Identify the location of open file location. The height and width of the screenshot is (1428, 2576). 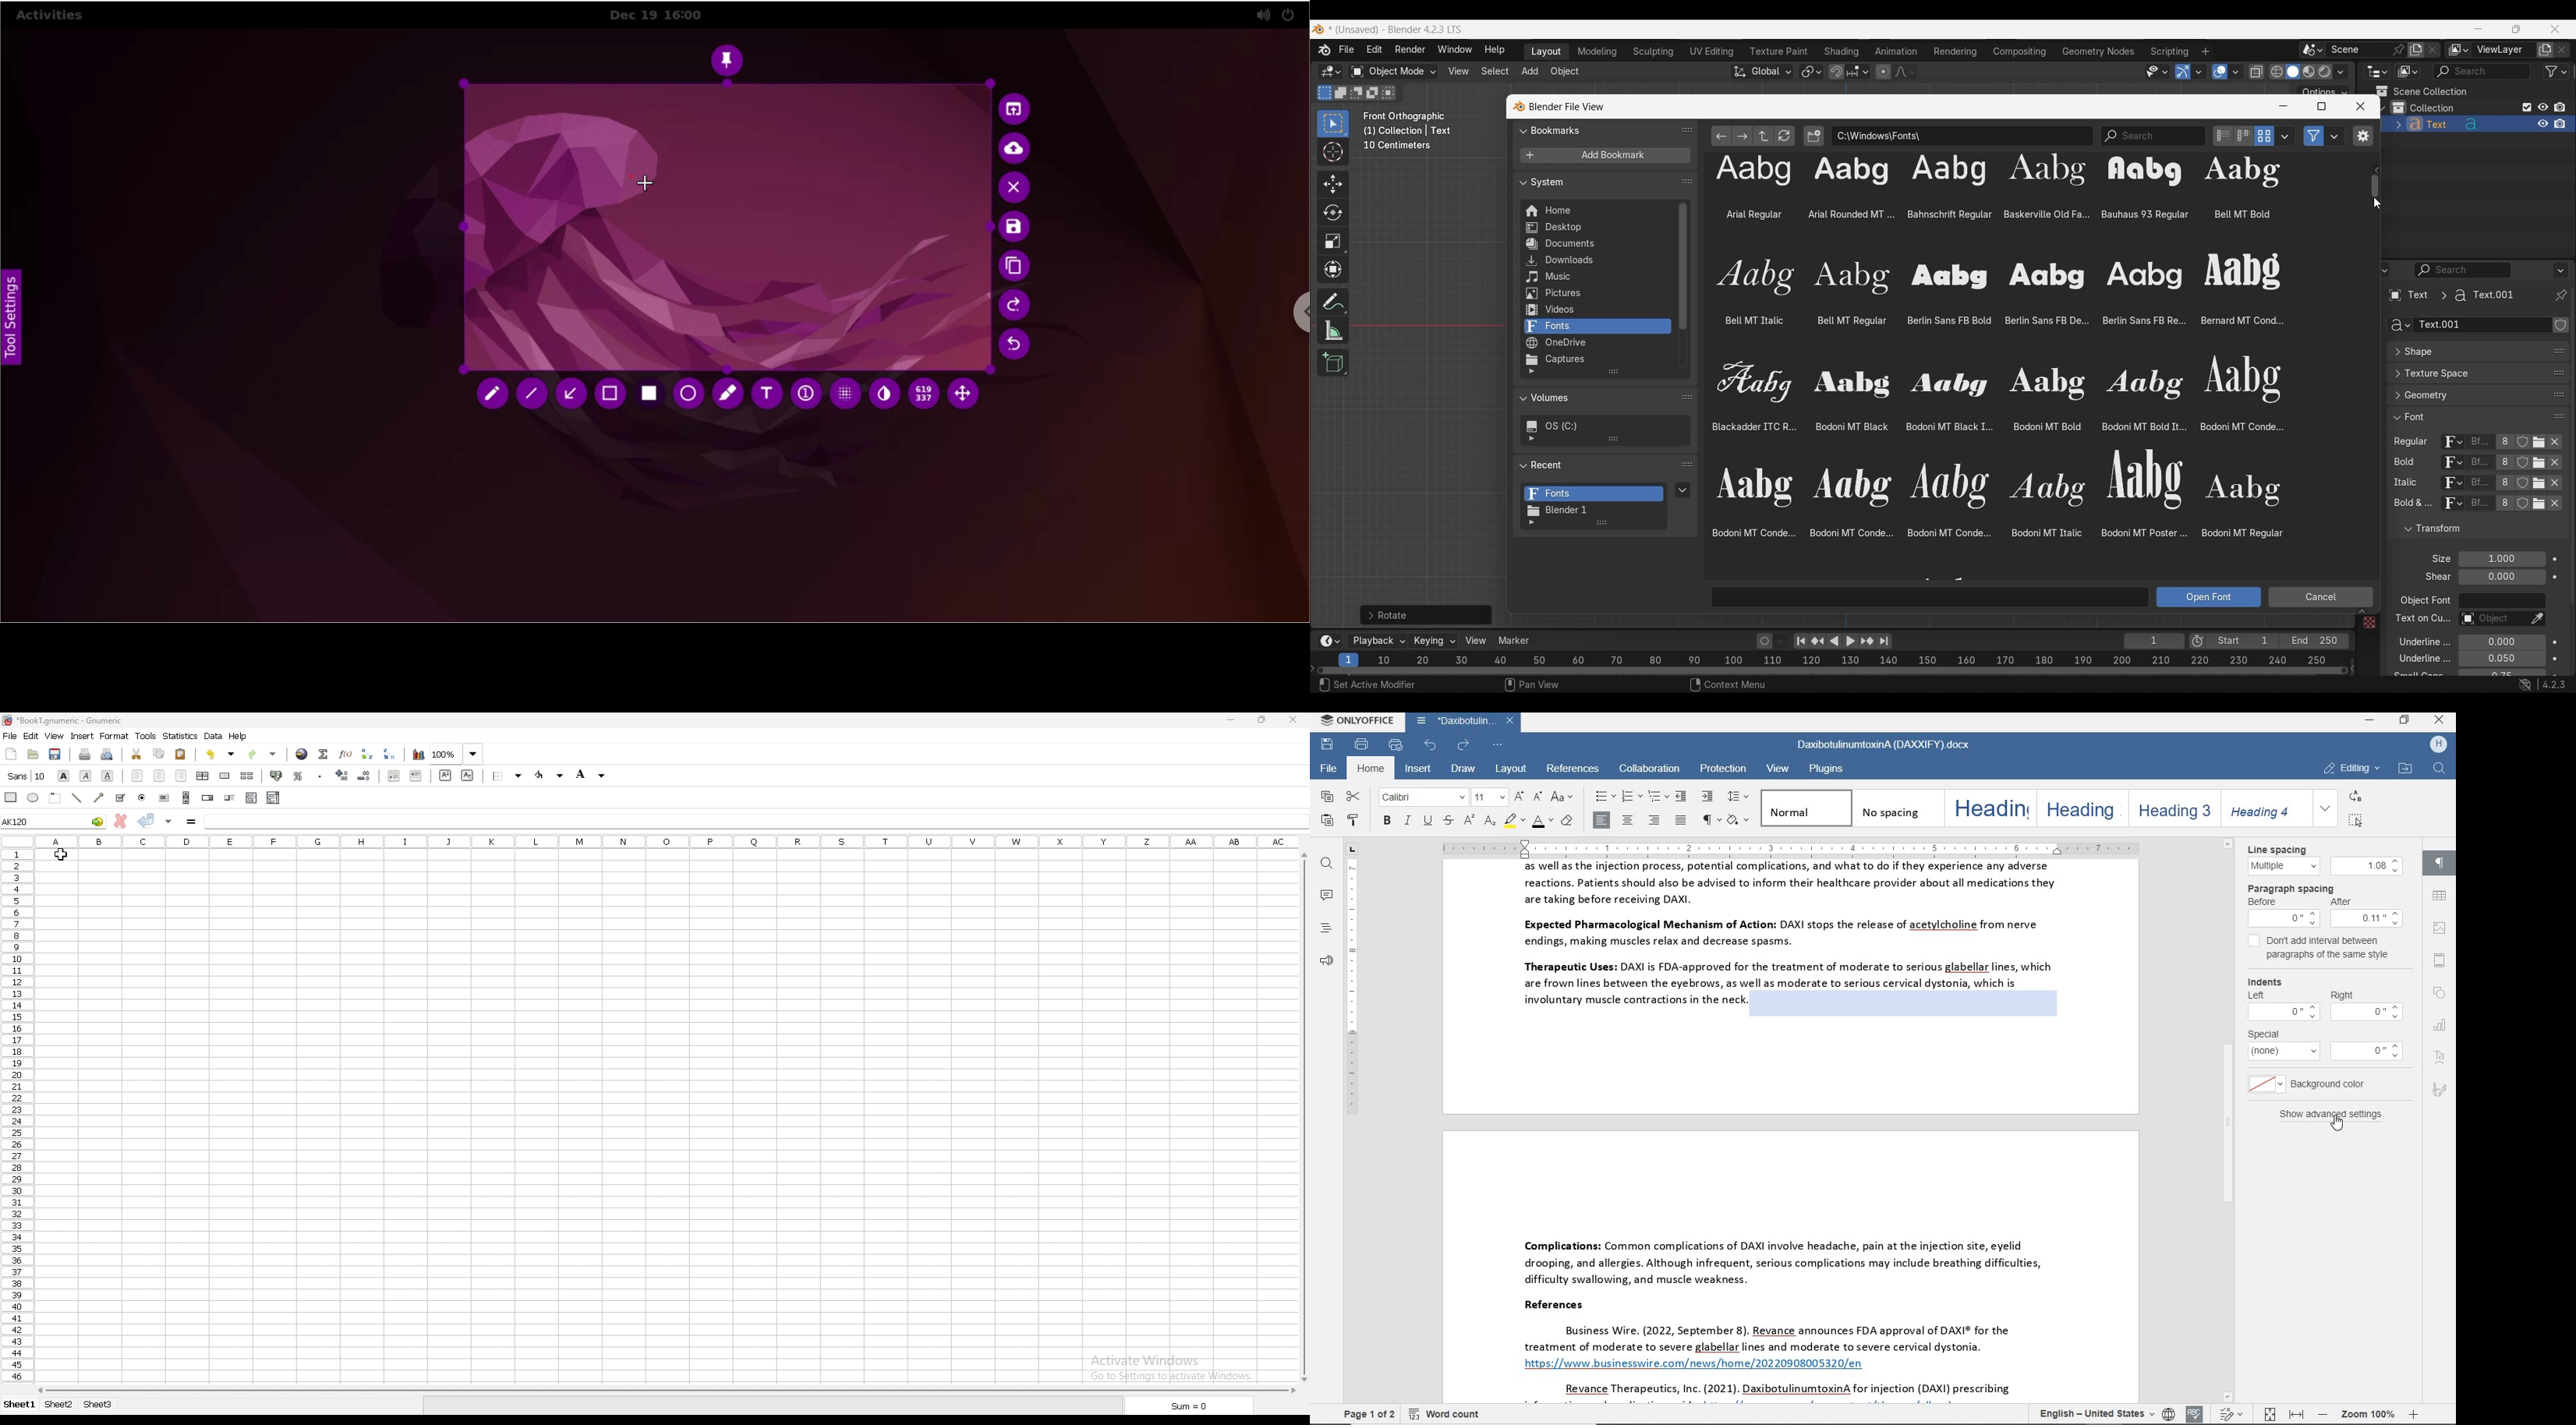
(2405, 769).